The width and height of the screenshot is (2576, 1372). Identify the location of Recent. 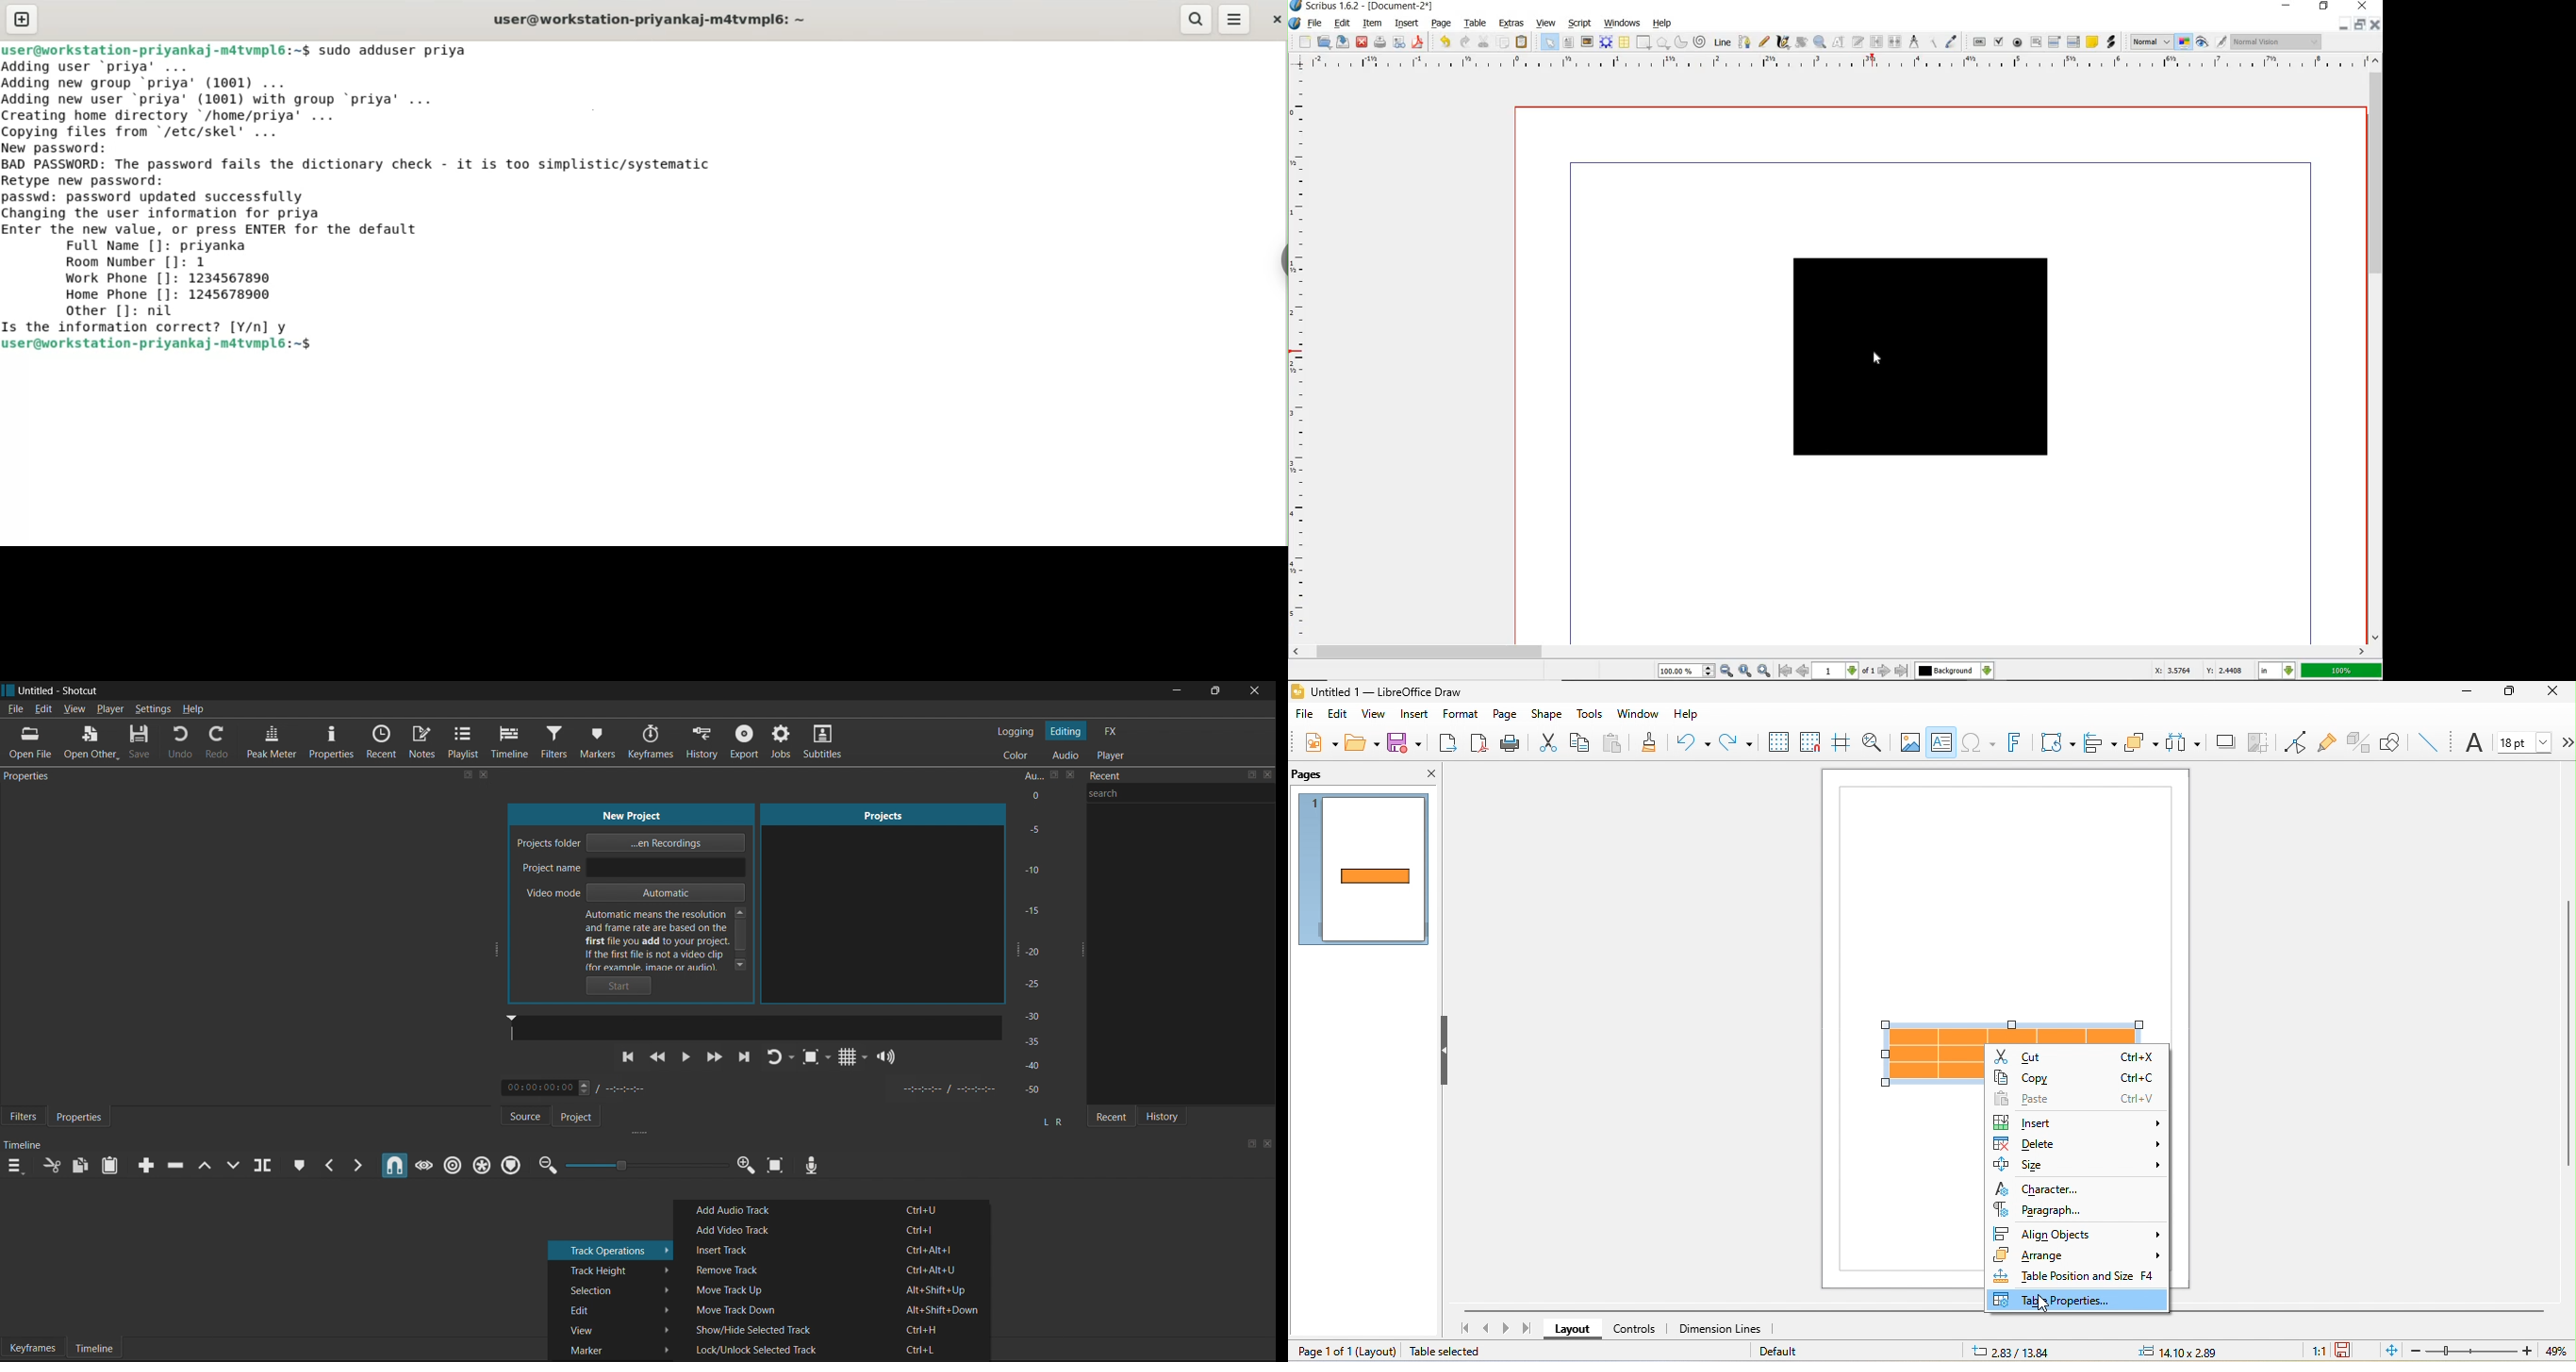
(1108, 1114).